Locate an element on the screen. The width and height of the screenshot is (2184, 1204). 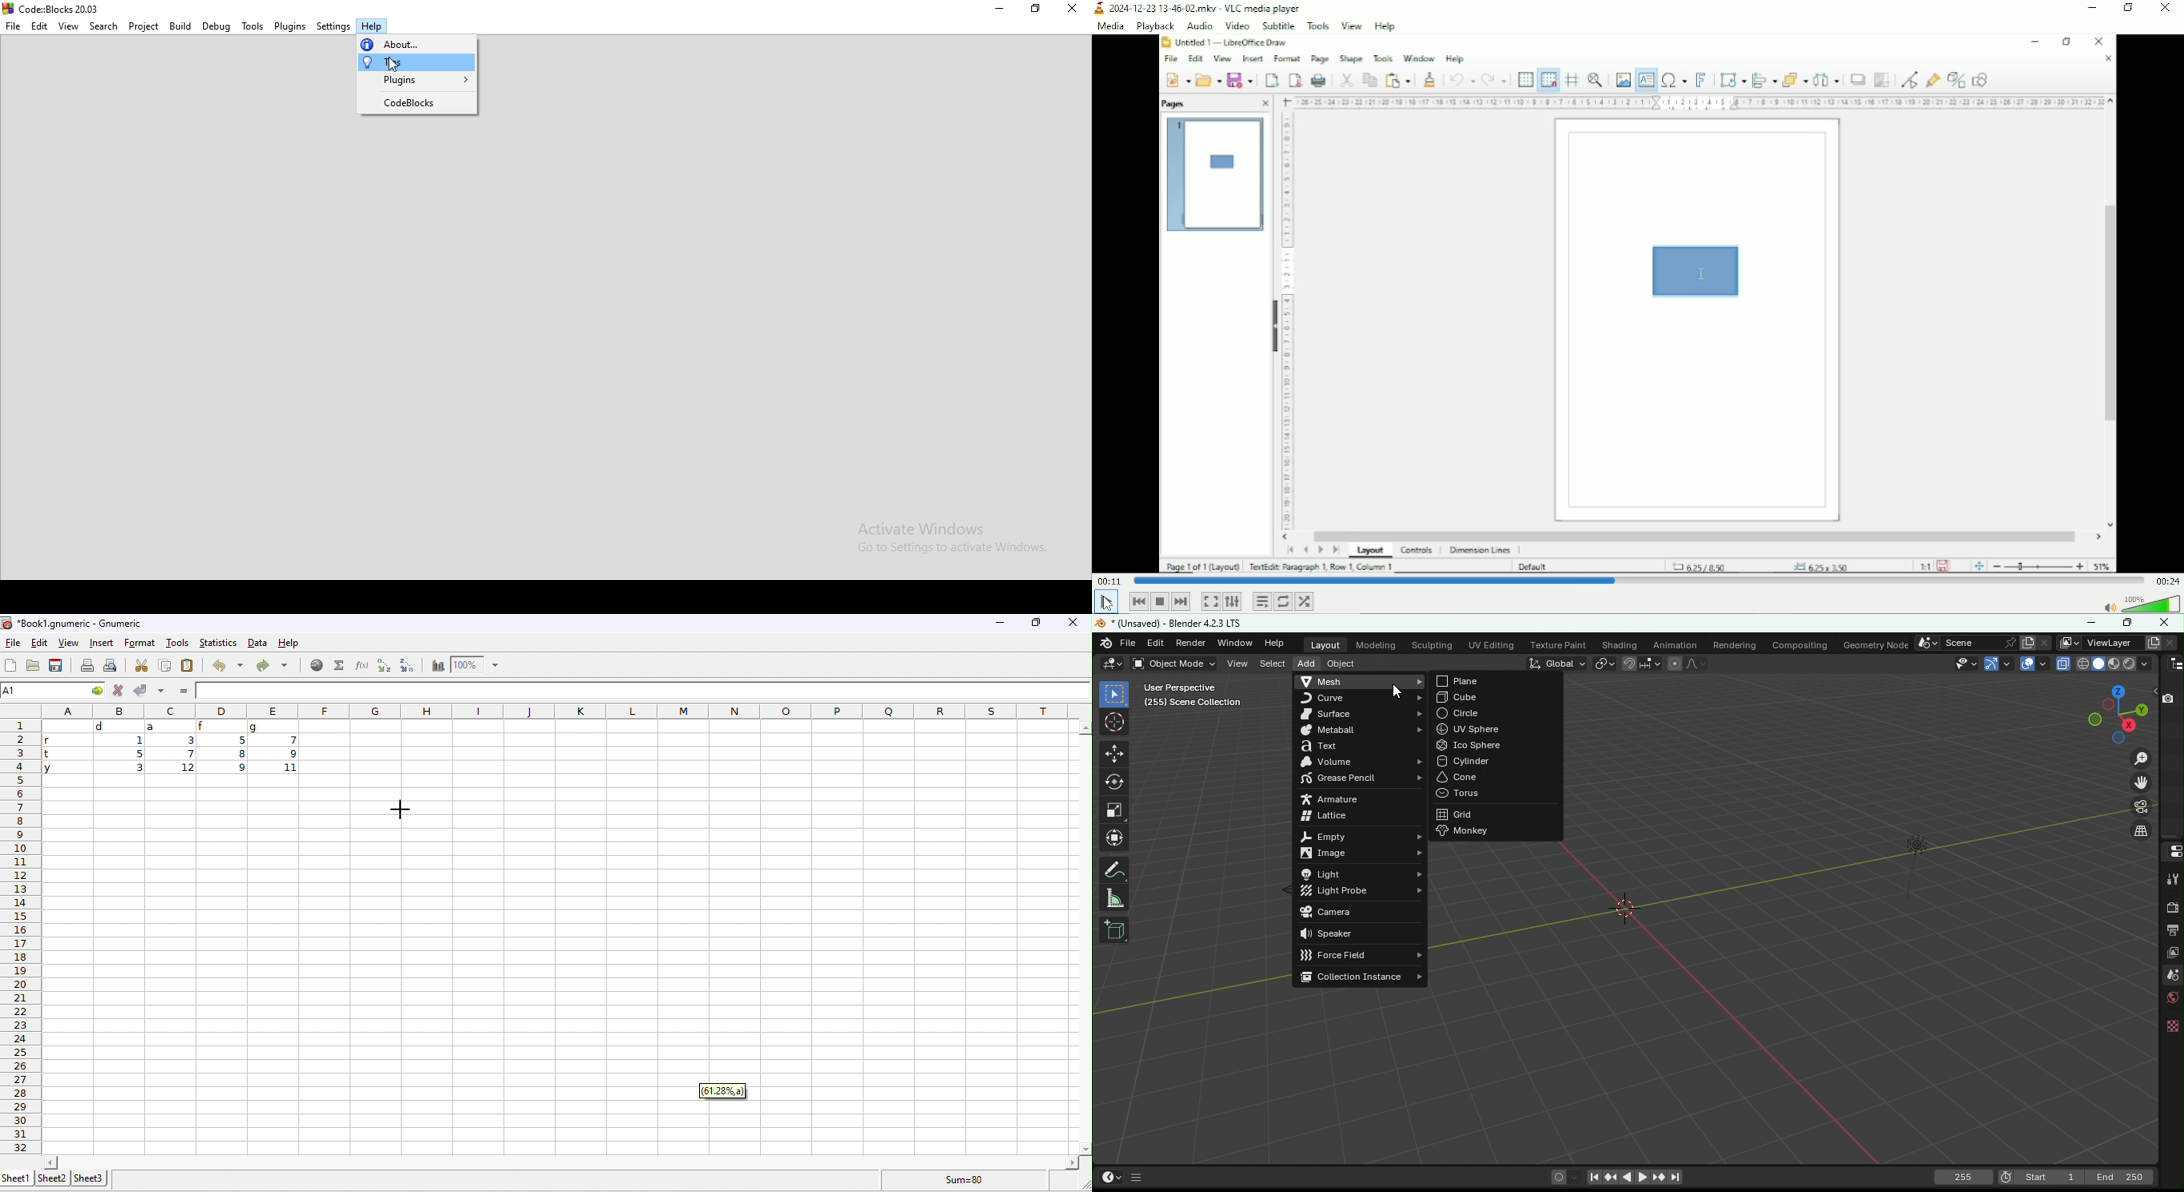
Force field is located at coordinates (1357, 957).